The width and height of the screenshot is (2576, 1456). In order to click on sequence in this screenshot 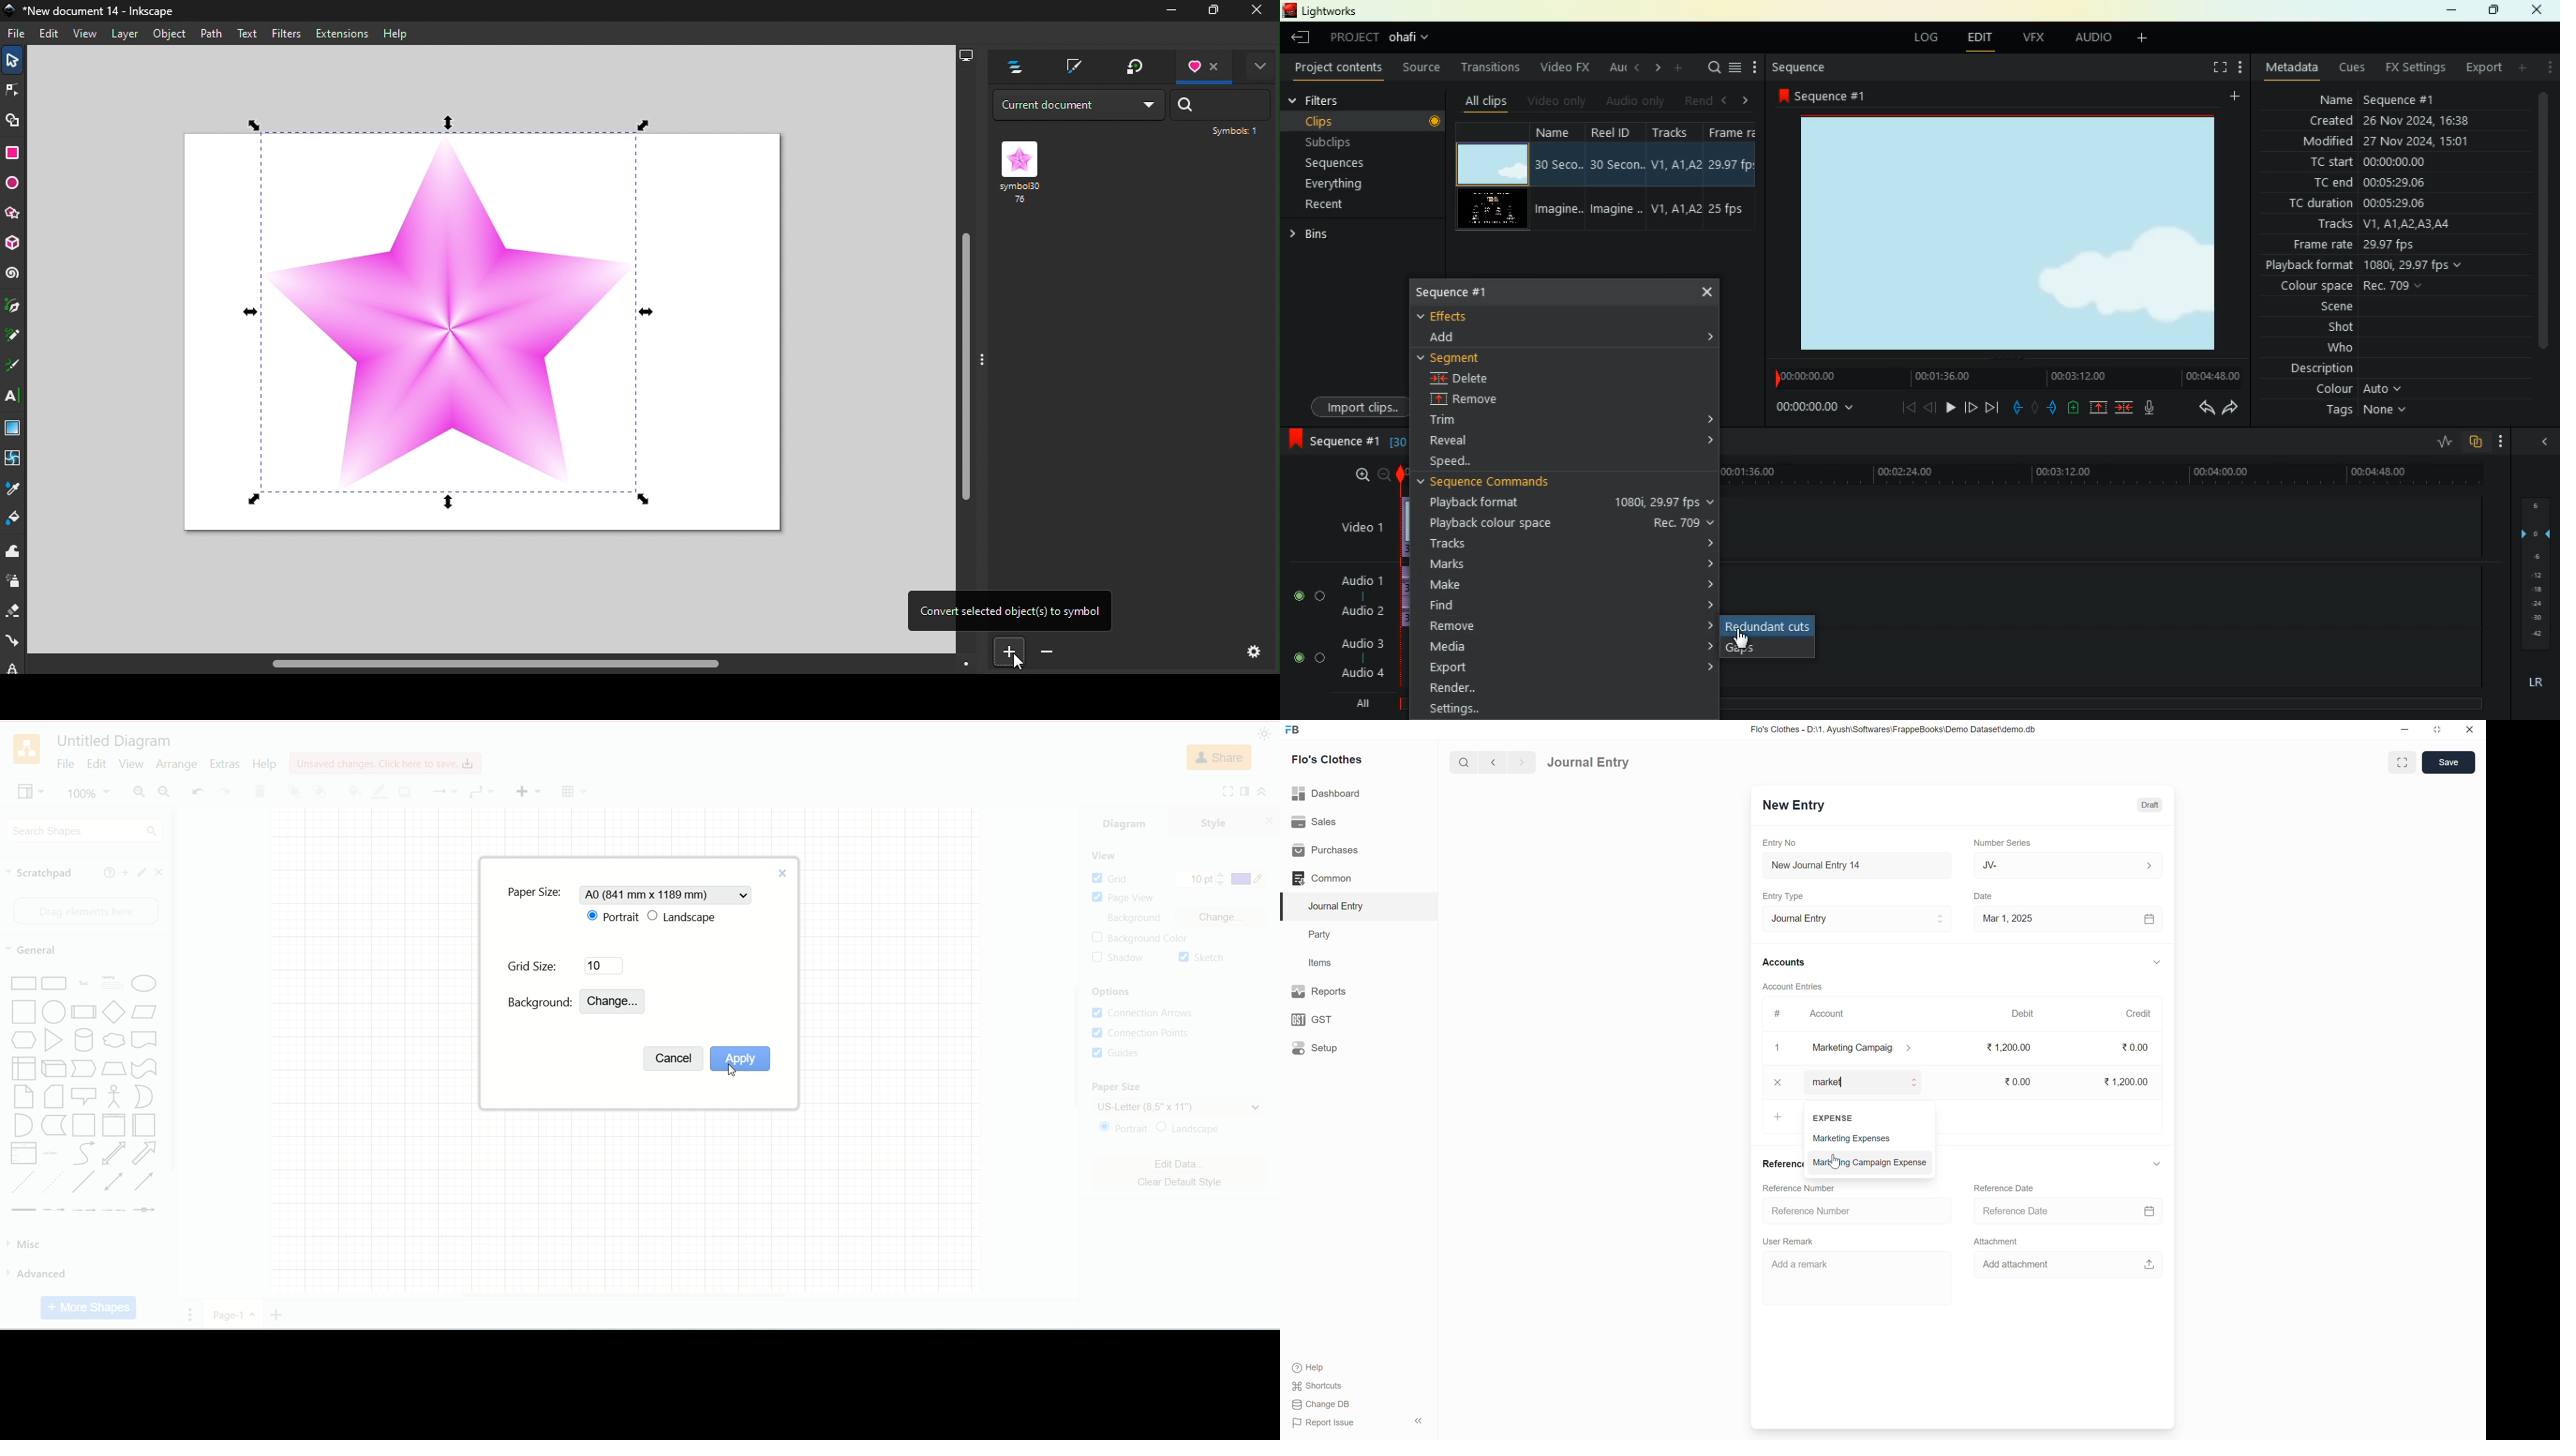, I will do `click(1463, 293)`.